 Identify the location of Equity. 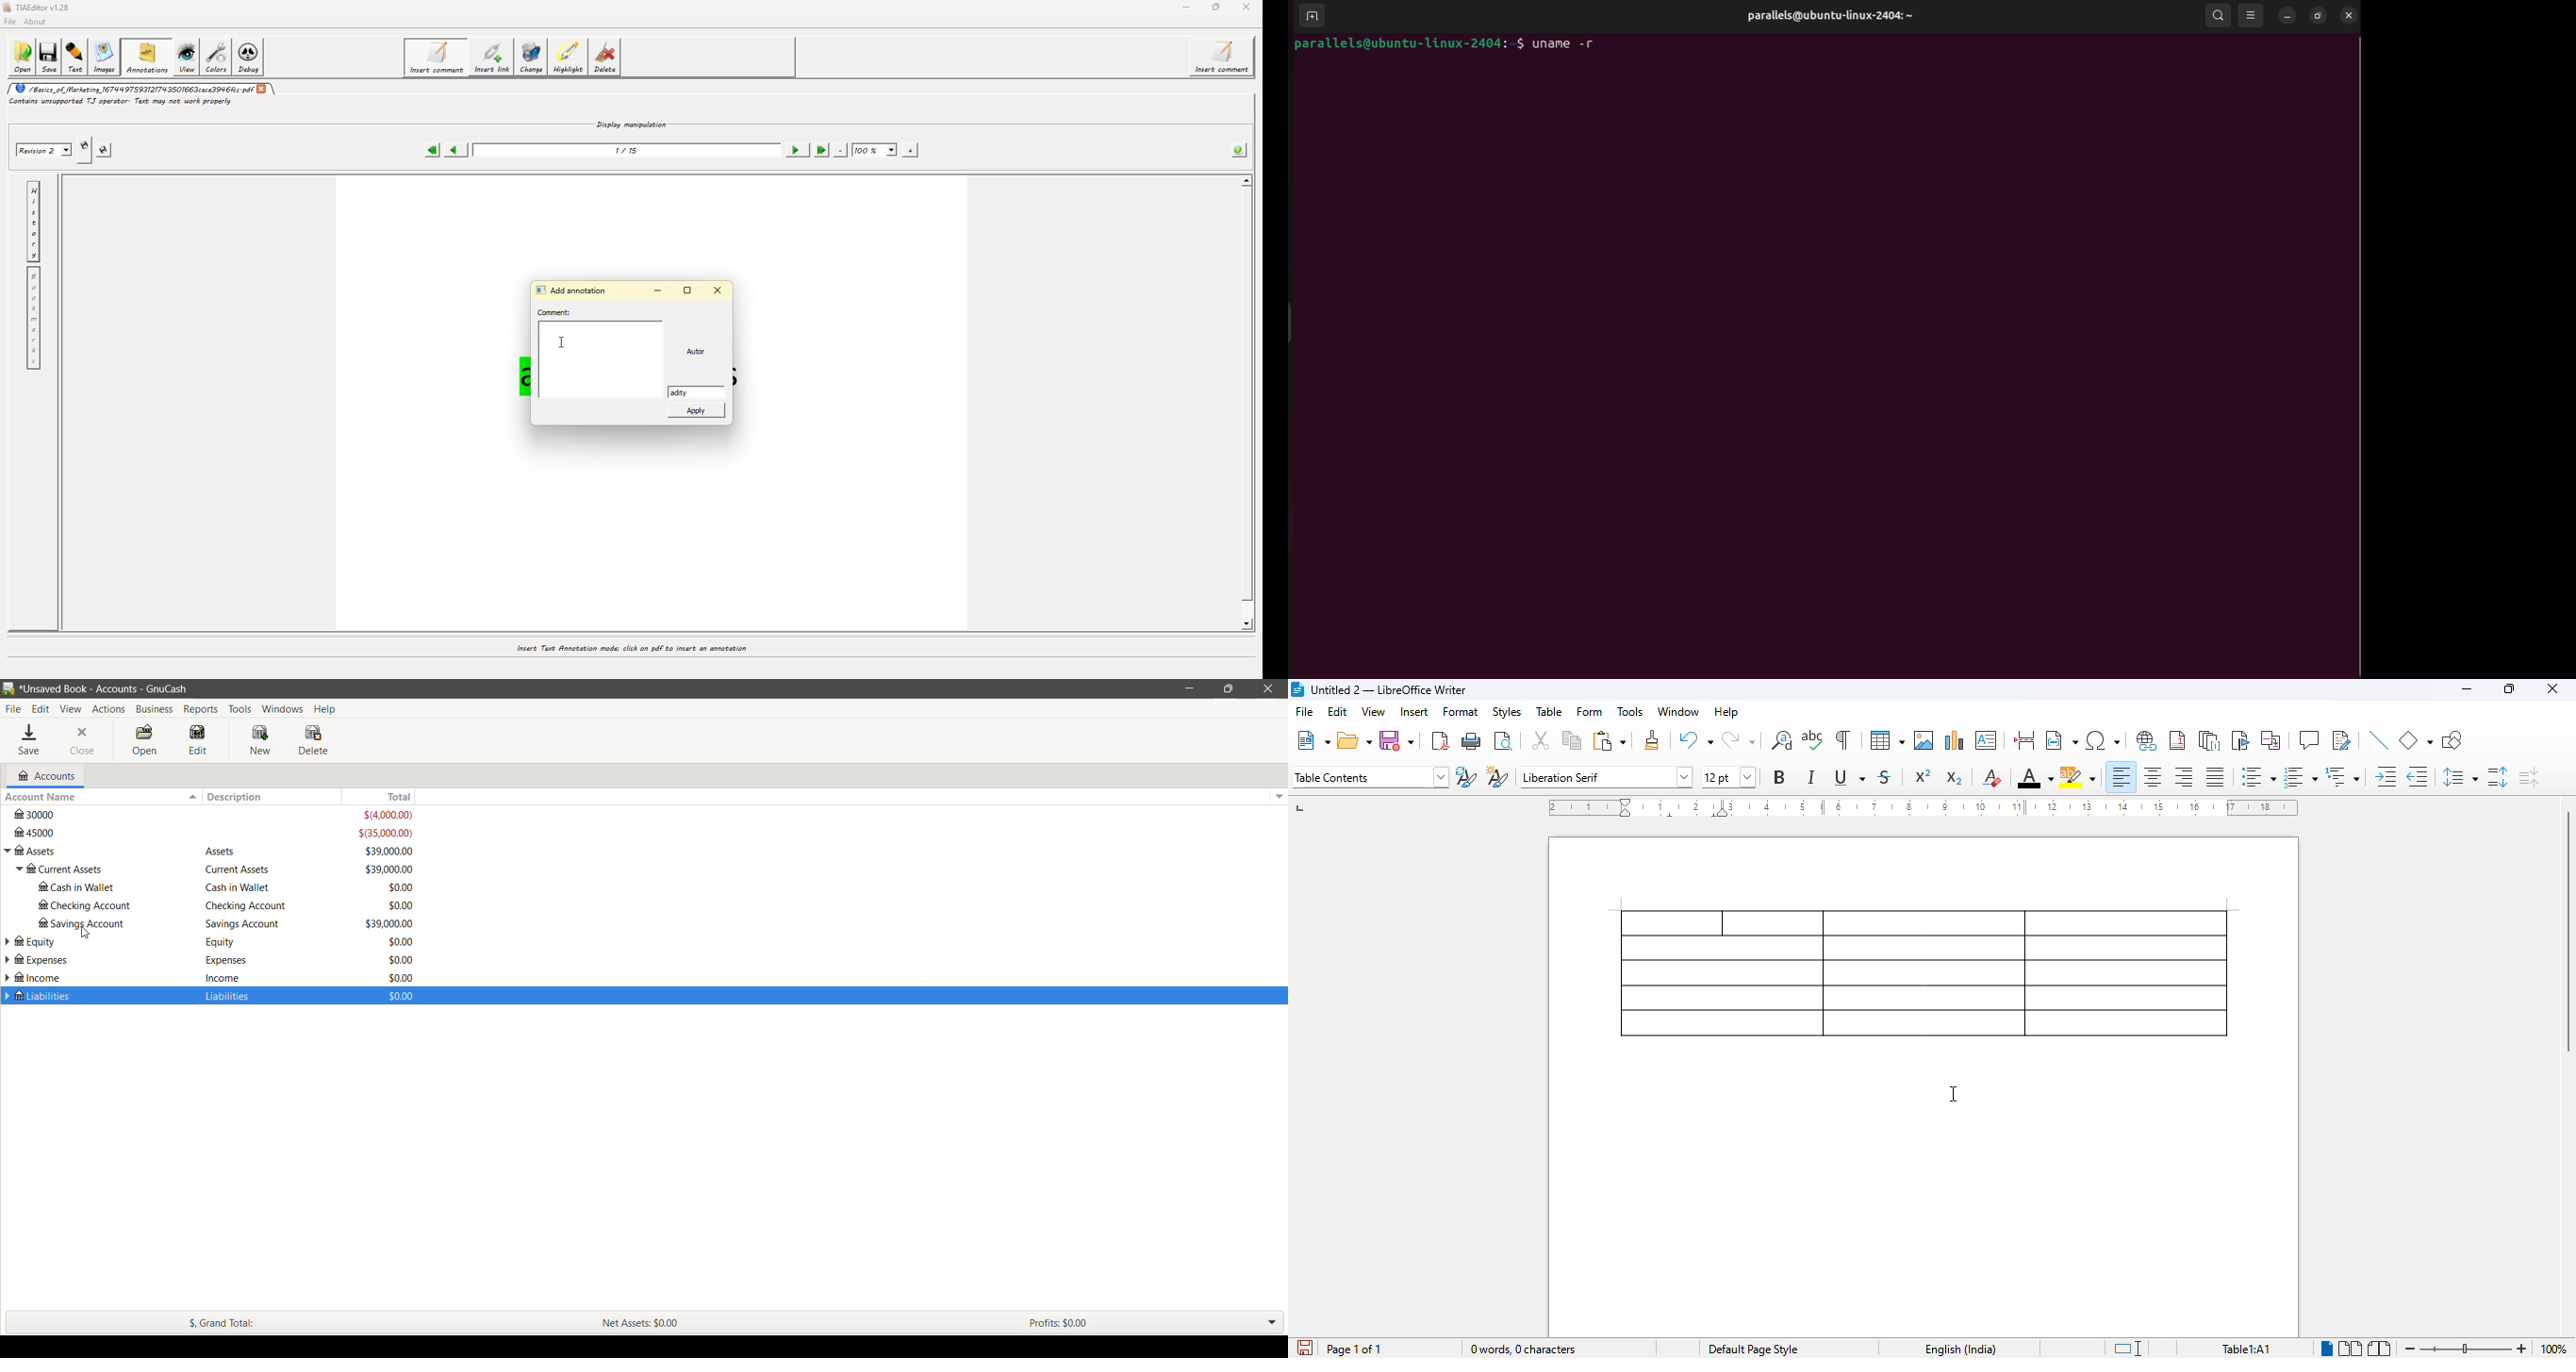
(98, 940).